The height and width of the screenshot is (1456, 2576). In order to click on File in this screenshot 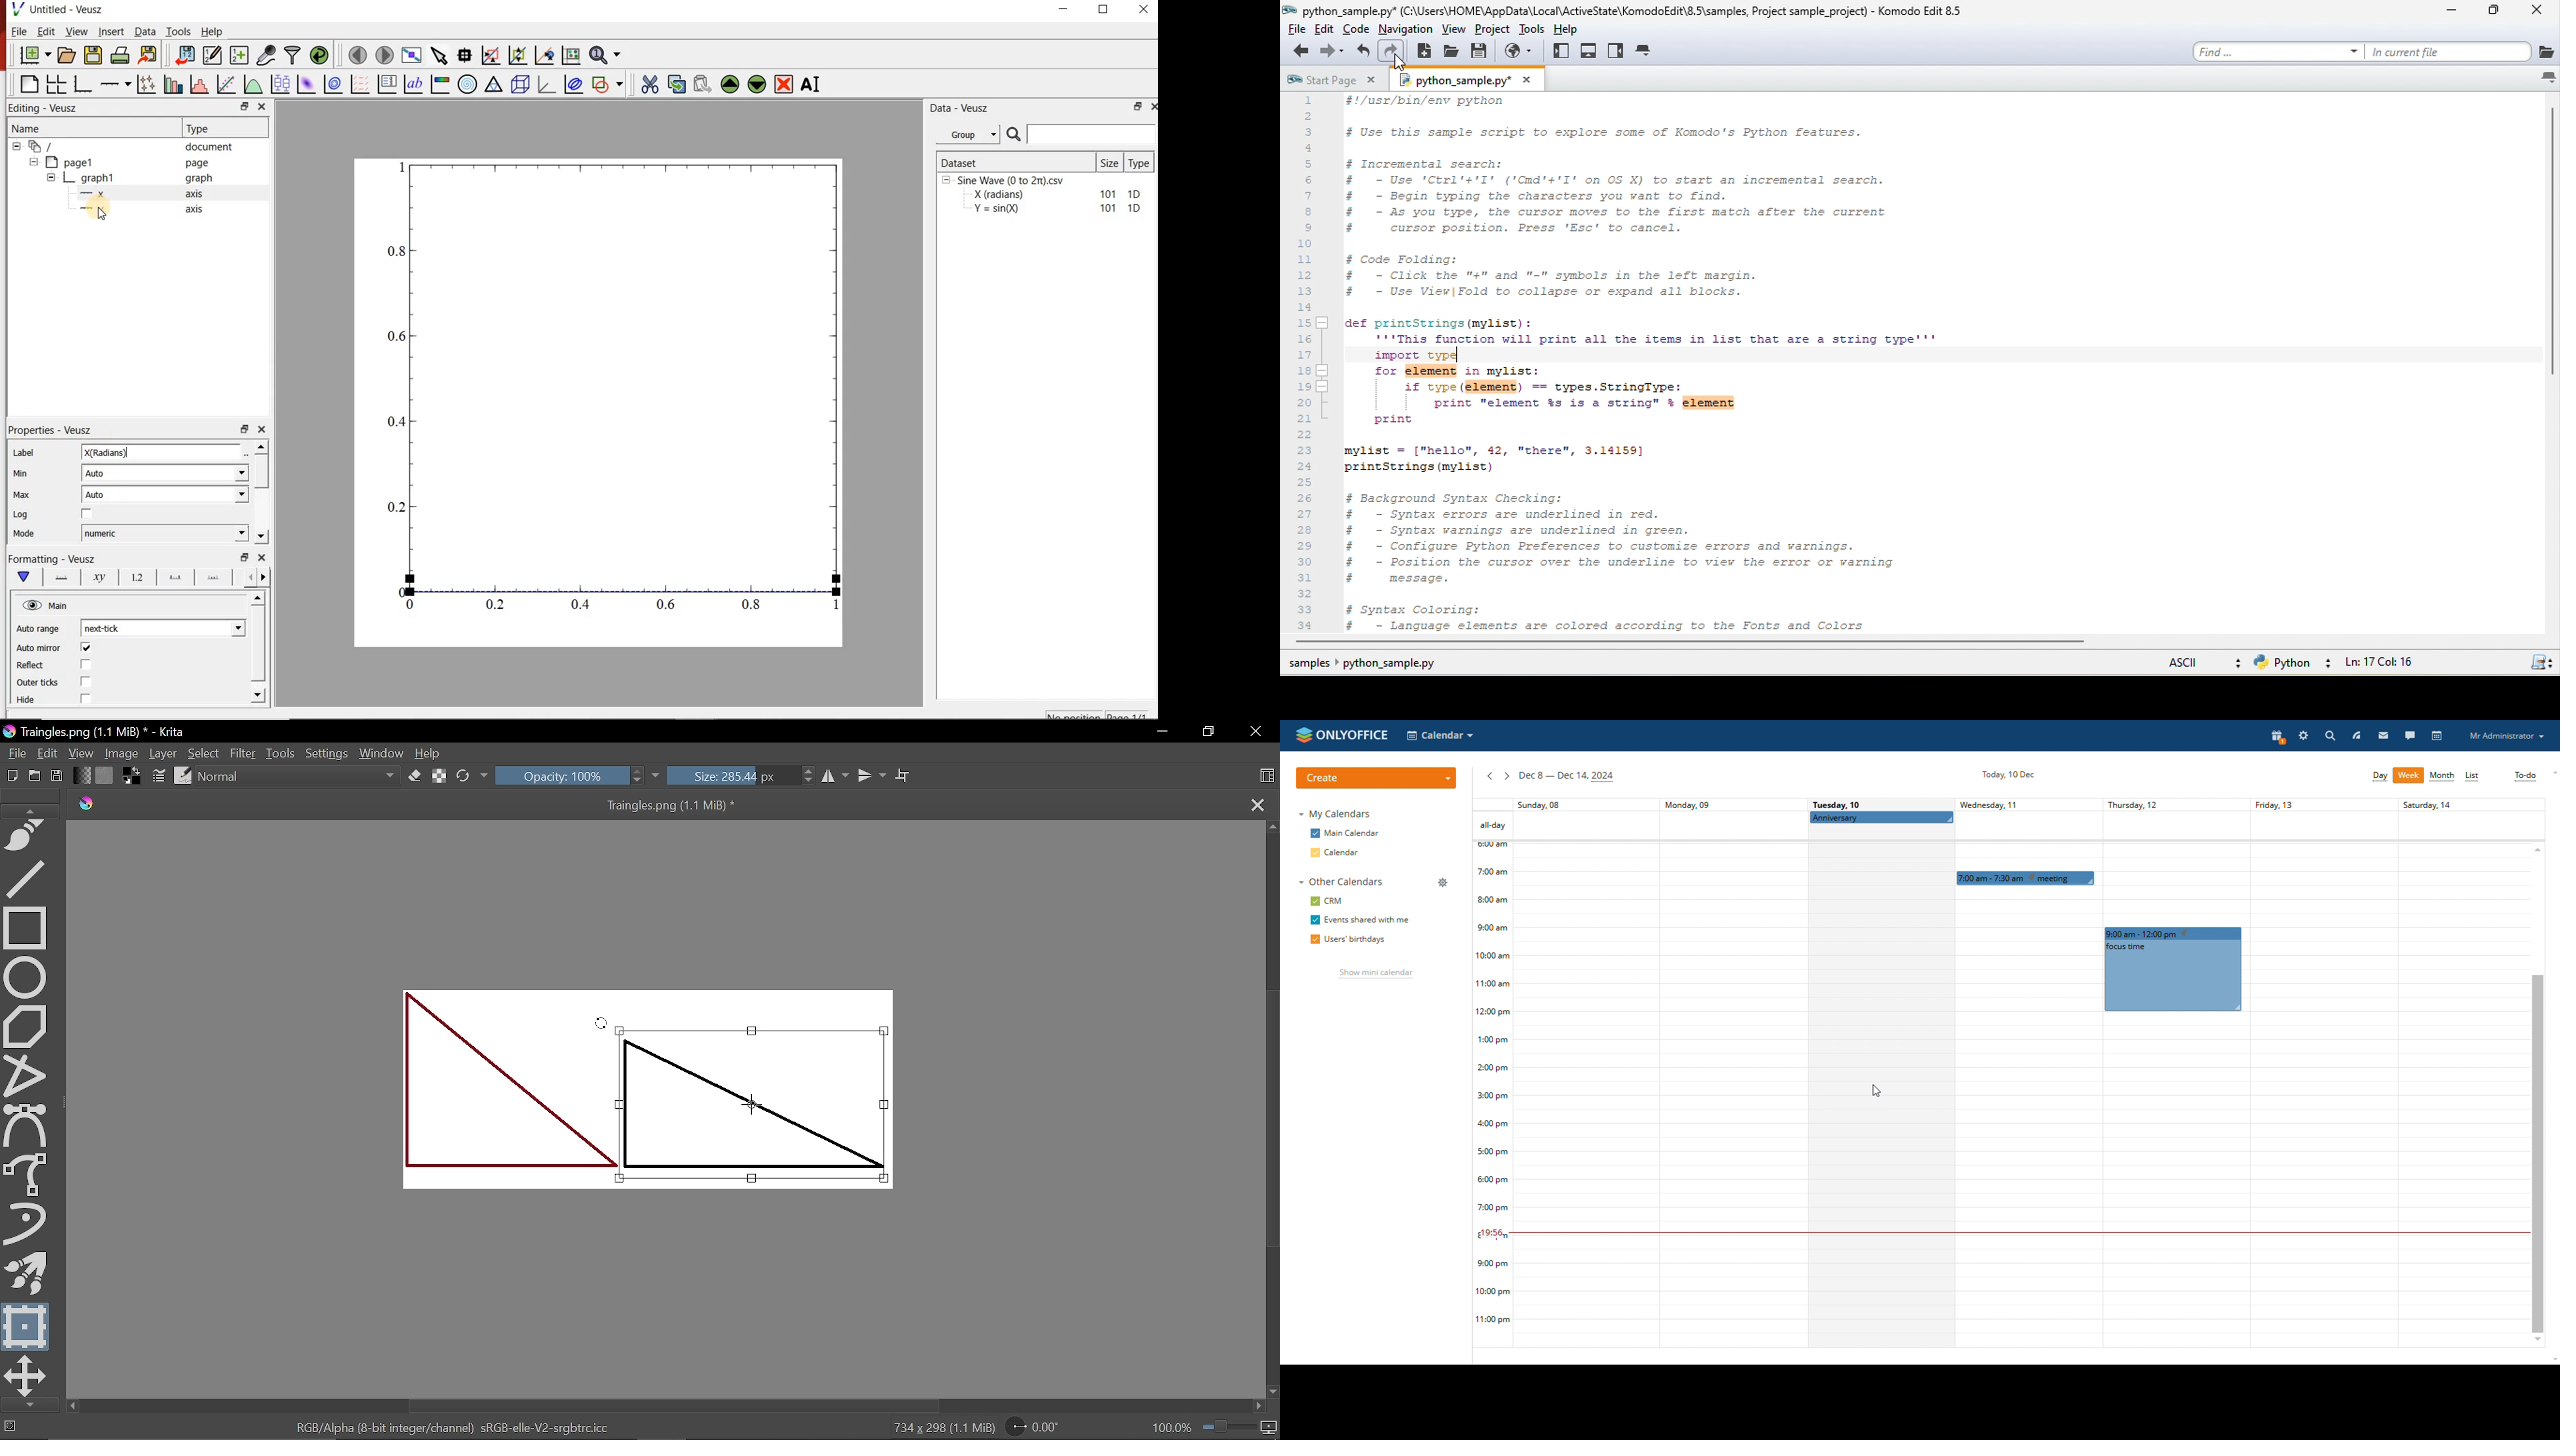, I will do `click(19, 31)`.